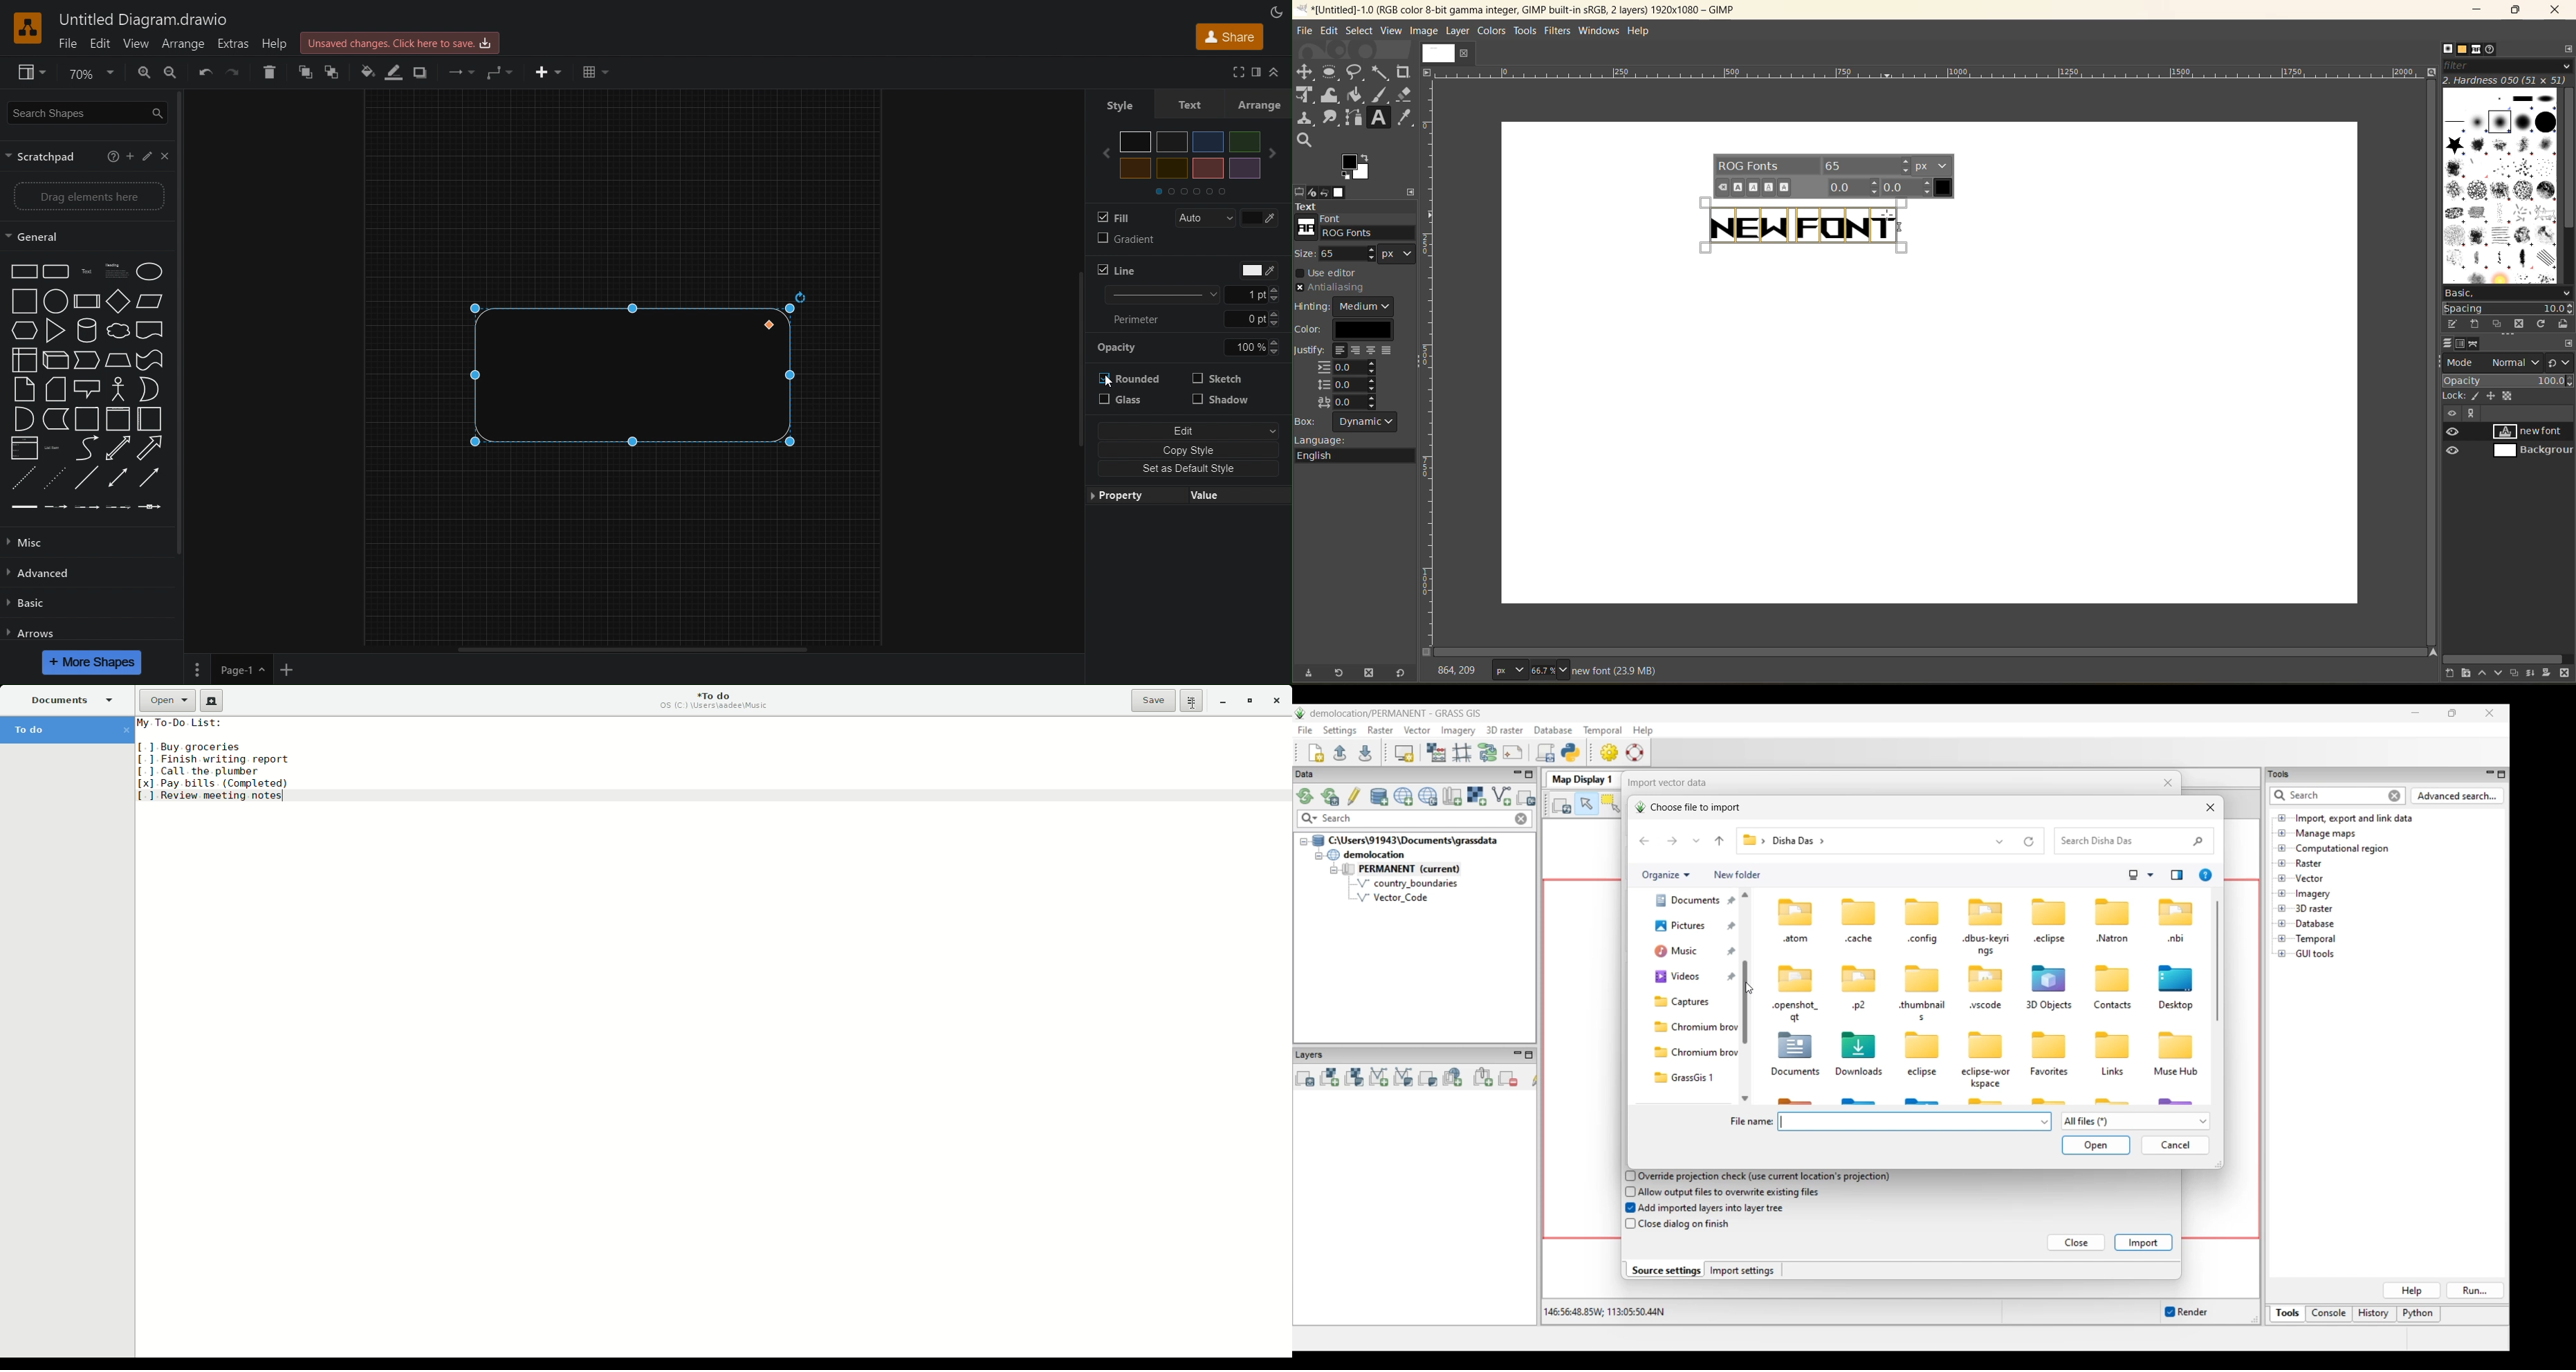 Image resolution: width=2576 pixels, height=1372 pixels. Describe the element at coordinates (1128, 403) in the screenshot. I see `Glass` at that location.